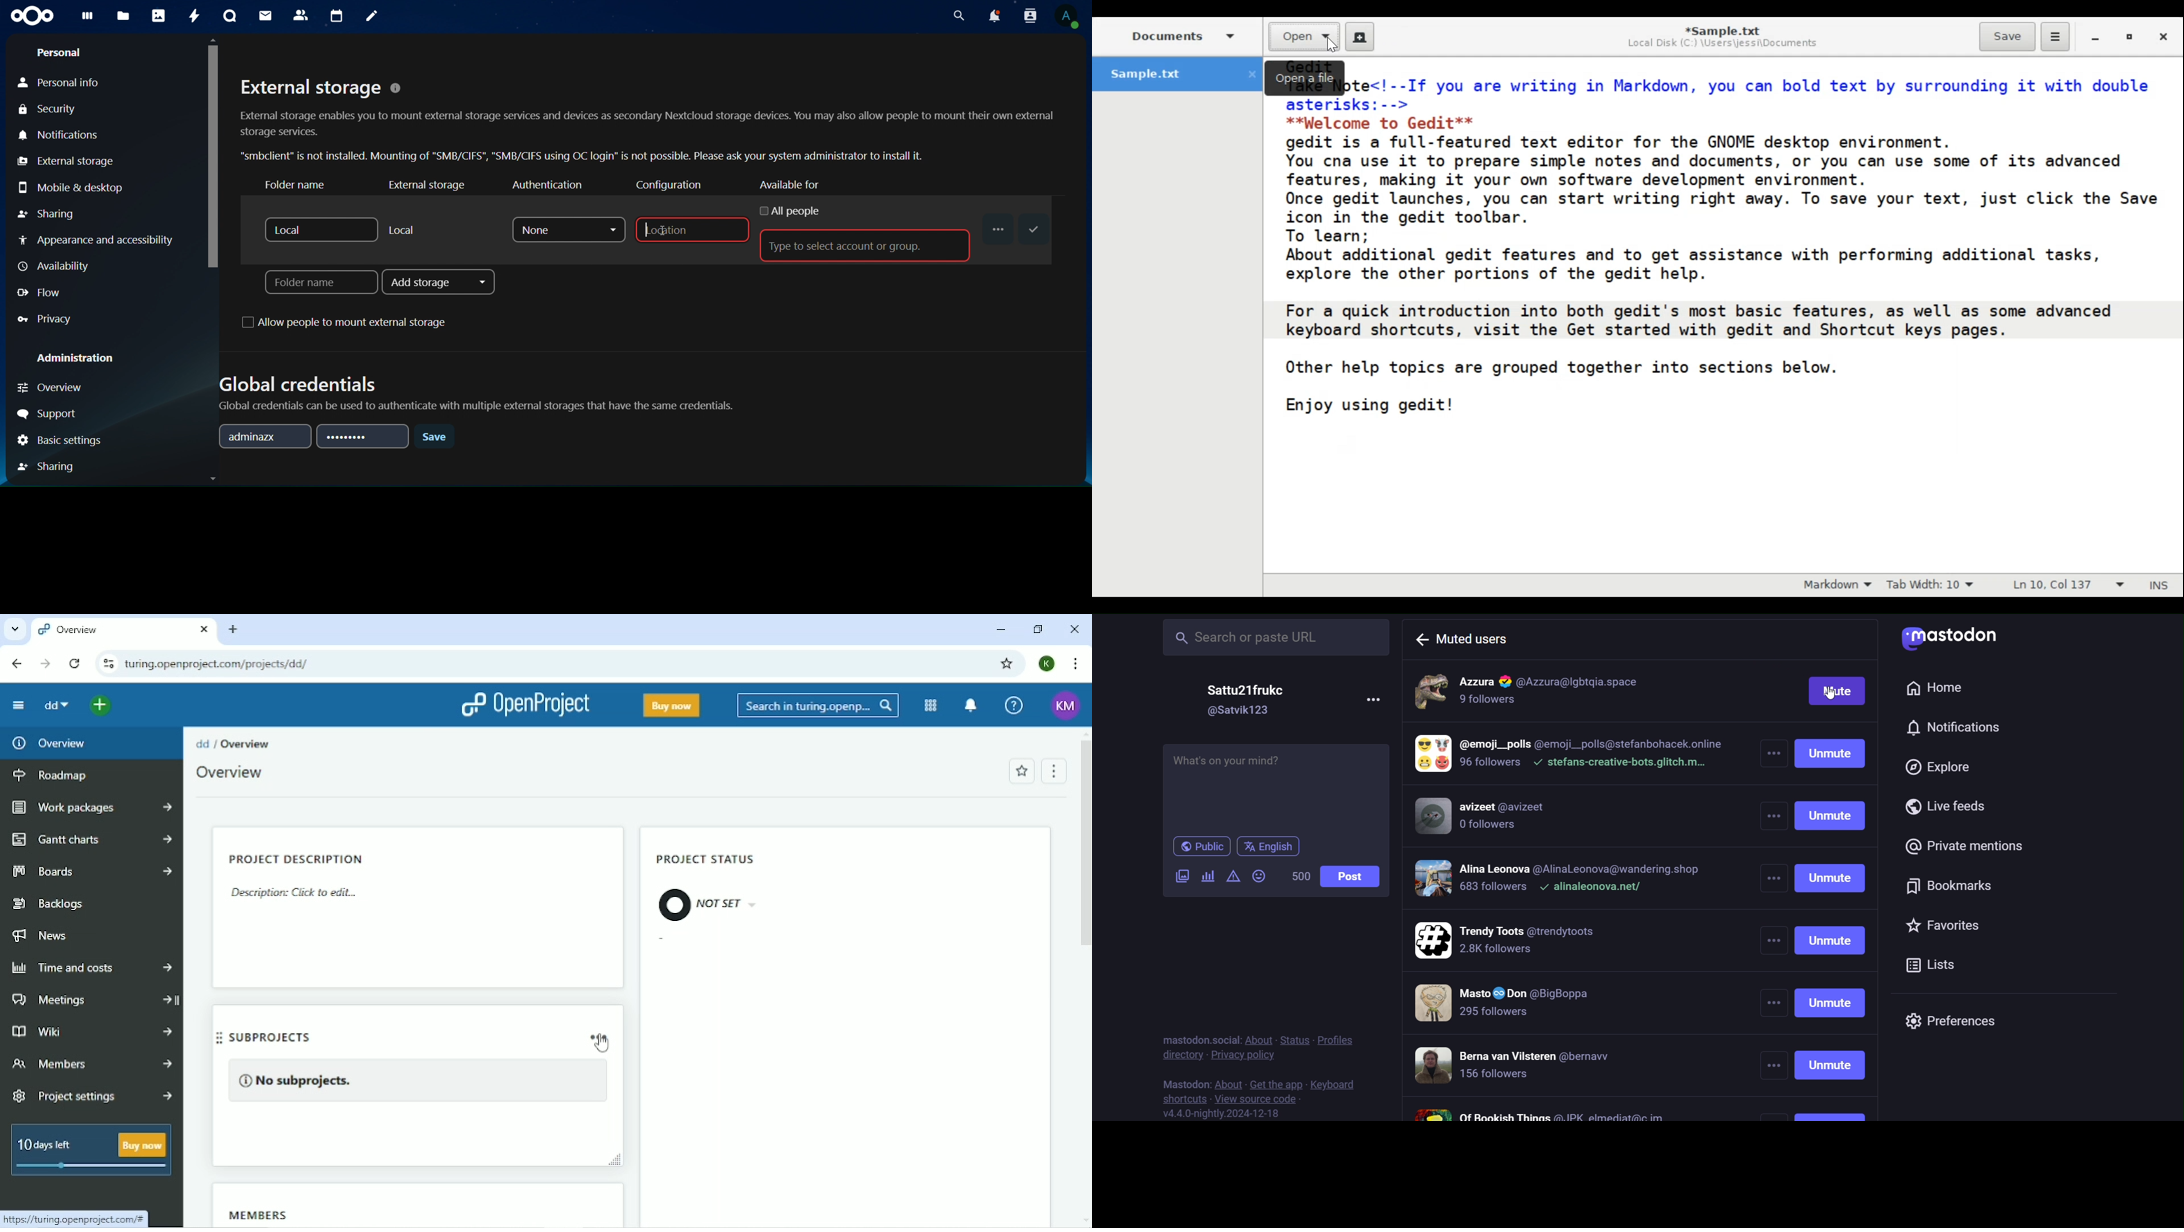 The image size is (2184, 1232). Describe the element at coordinates (1178, 74) in the screenshot. I see `Sample.txt` at that location.